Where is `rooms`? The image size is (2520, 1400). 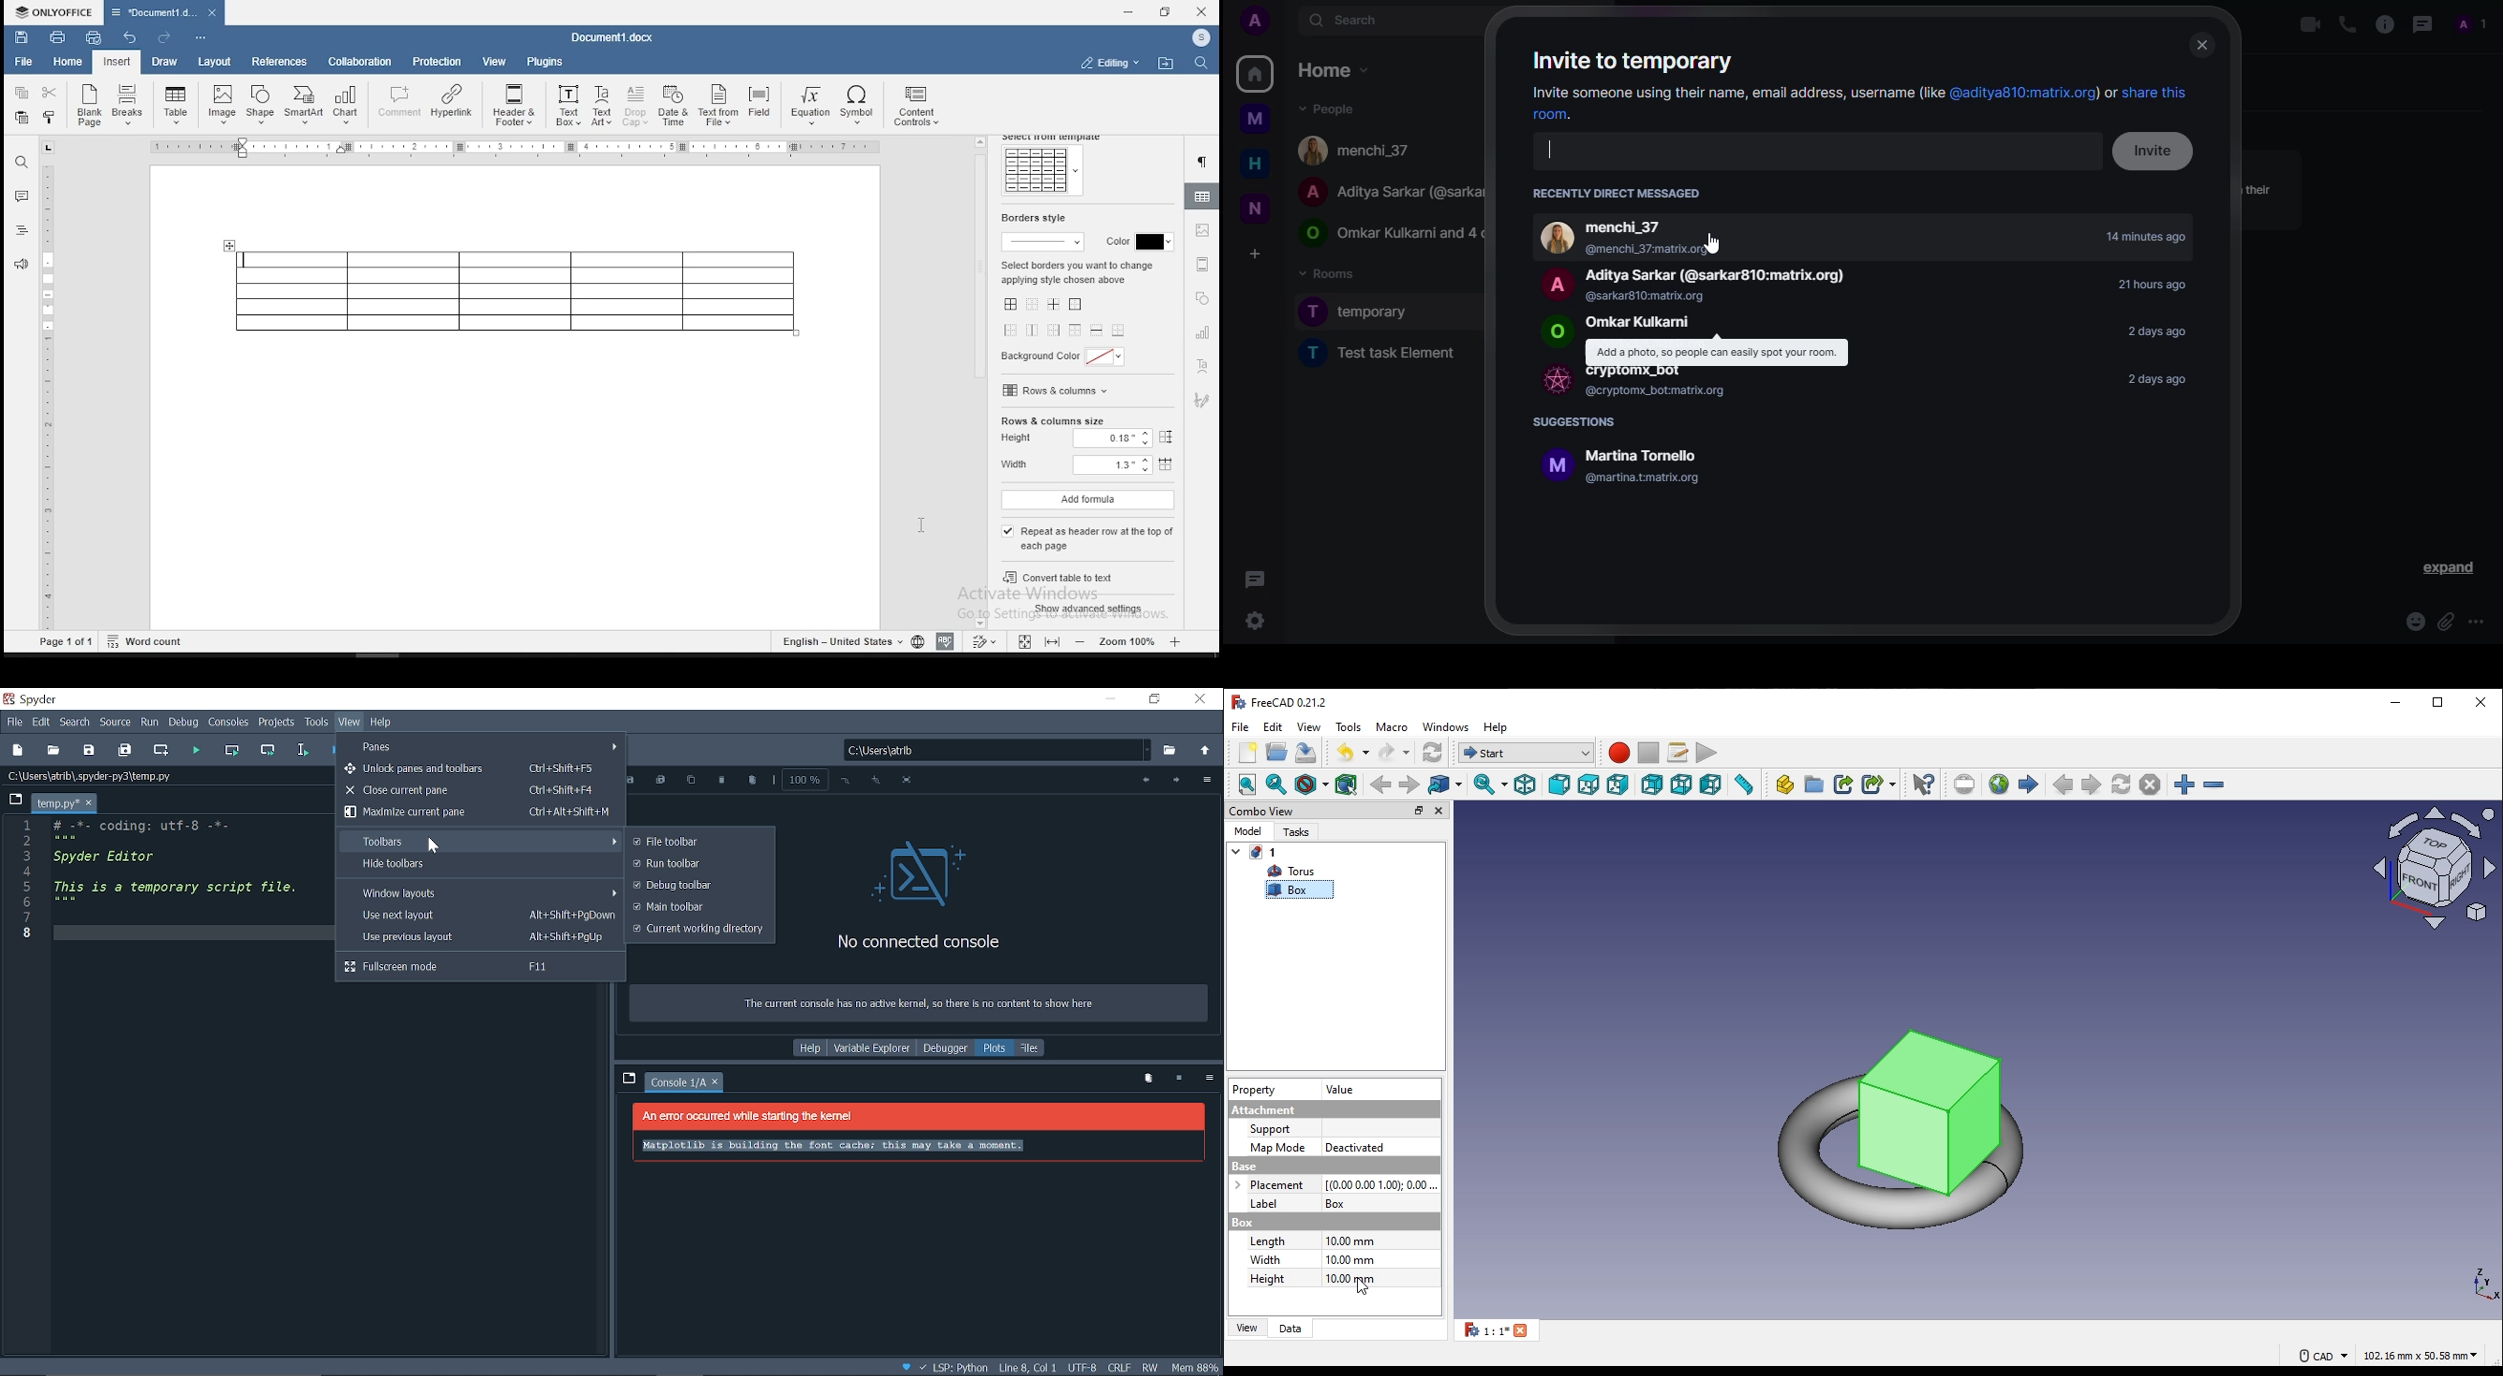
rooms is located at coordinates (1331, 273).